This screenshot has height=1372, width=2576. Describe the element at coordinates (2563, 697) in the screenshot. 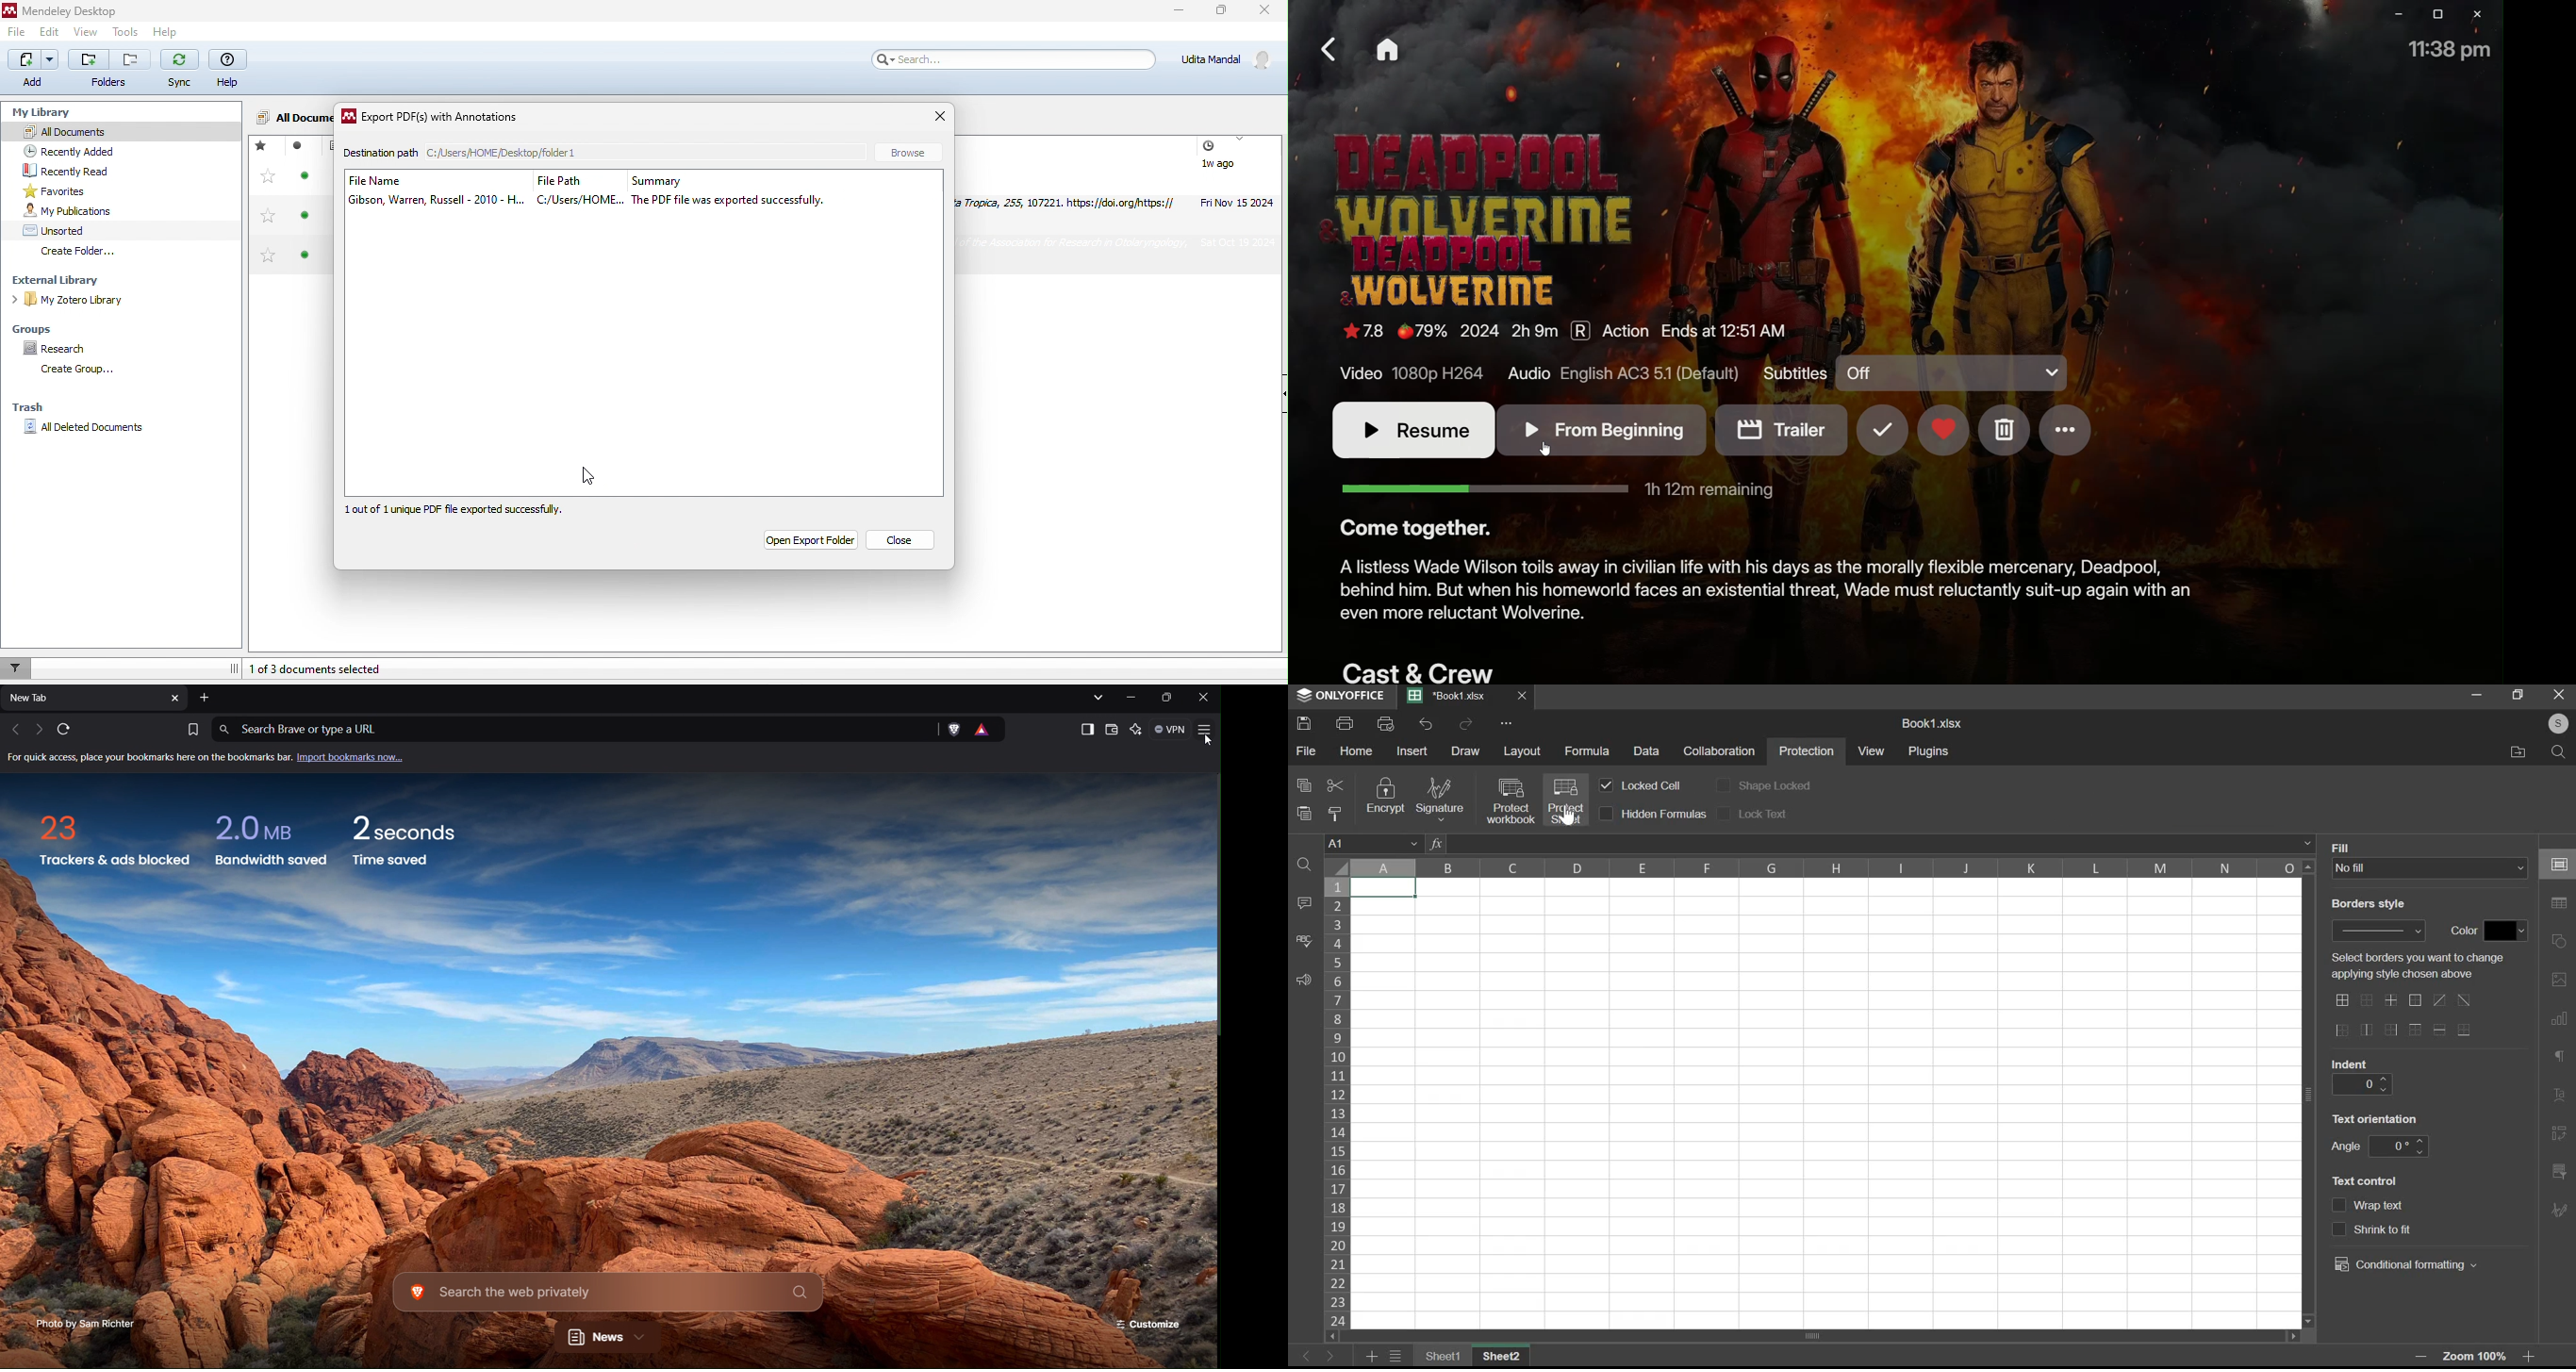

I see `Cancel` at that location.